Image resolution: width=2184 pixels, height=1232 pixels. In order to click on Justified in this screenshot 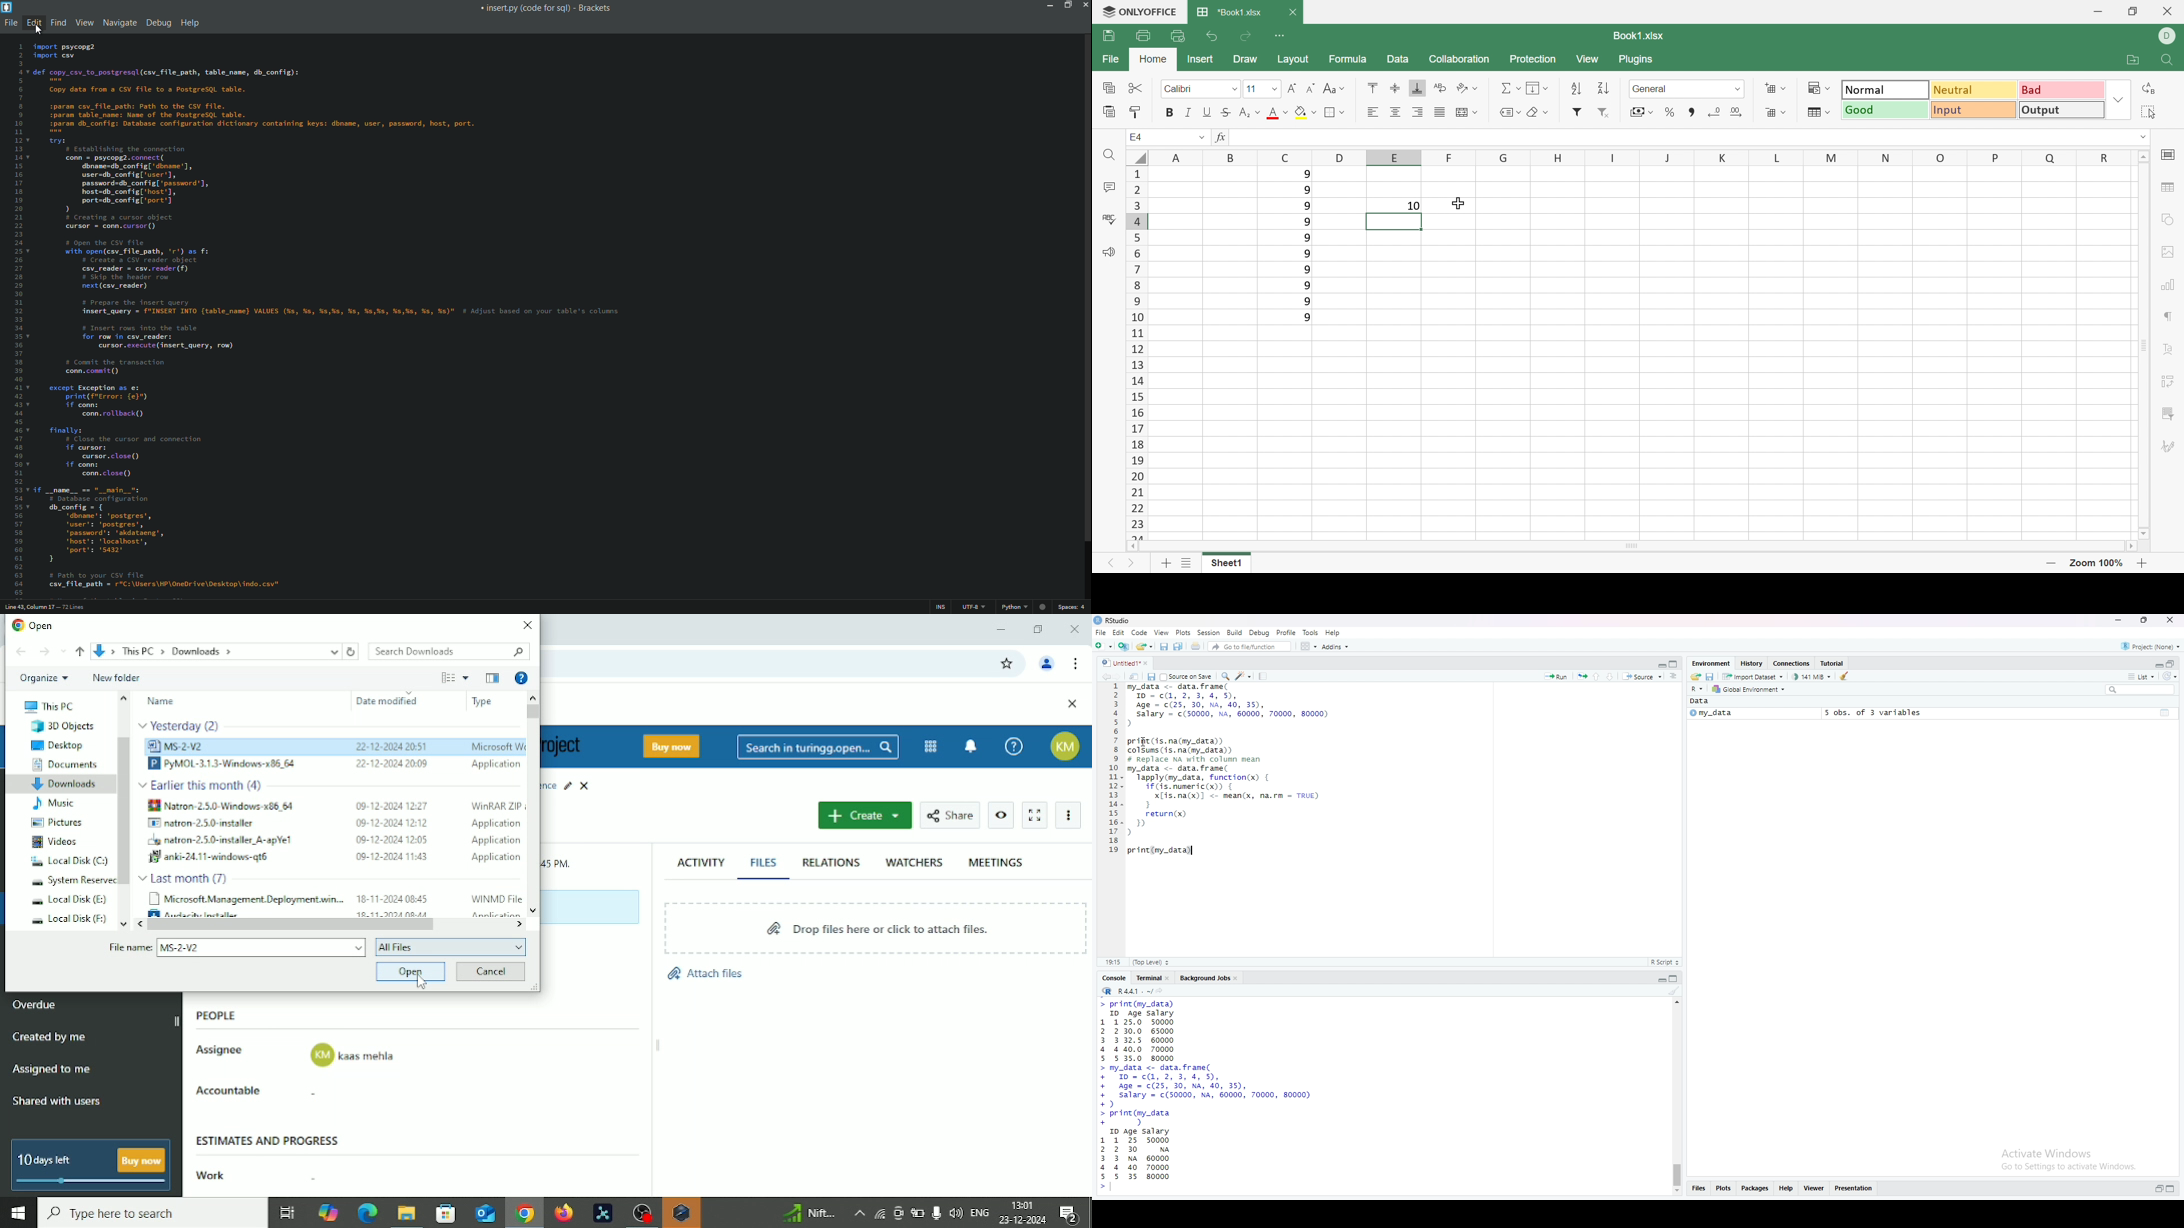, I will do `click(1440, 111)`.